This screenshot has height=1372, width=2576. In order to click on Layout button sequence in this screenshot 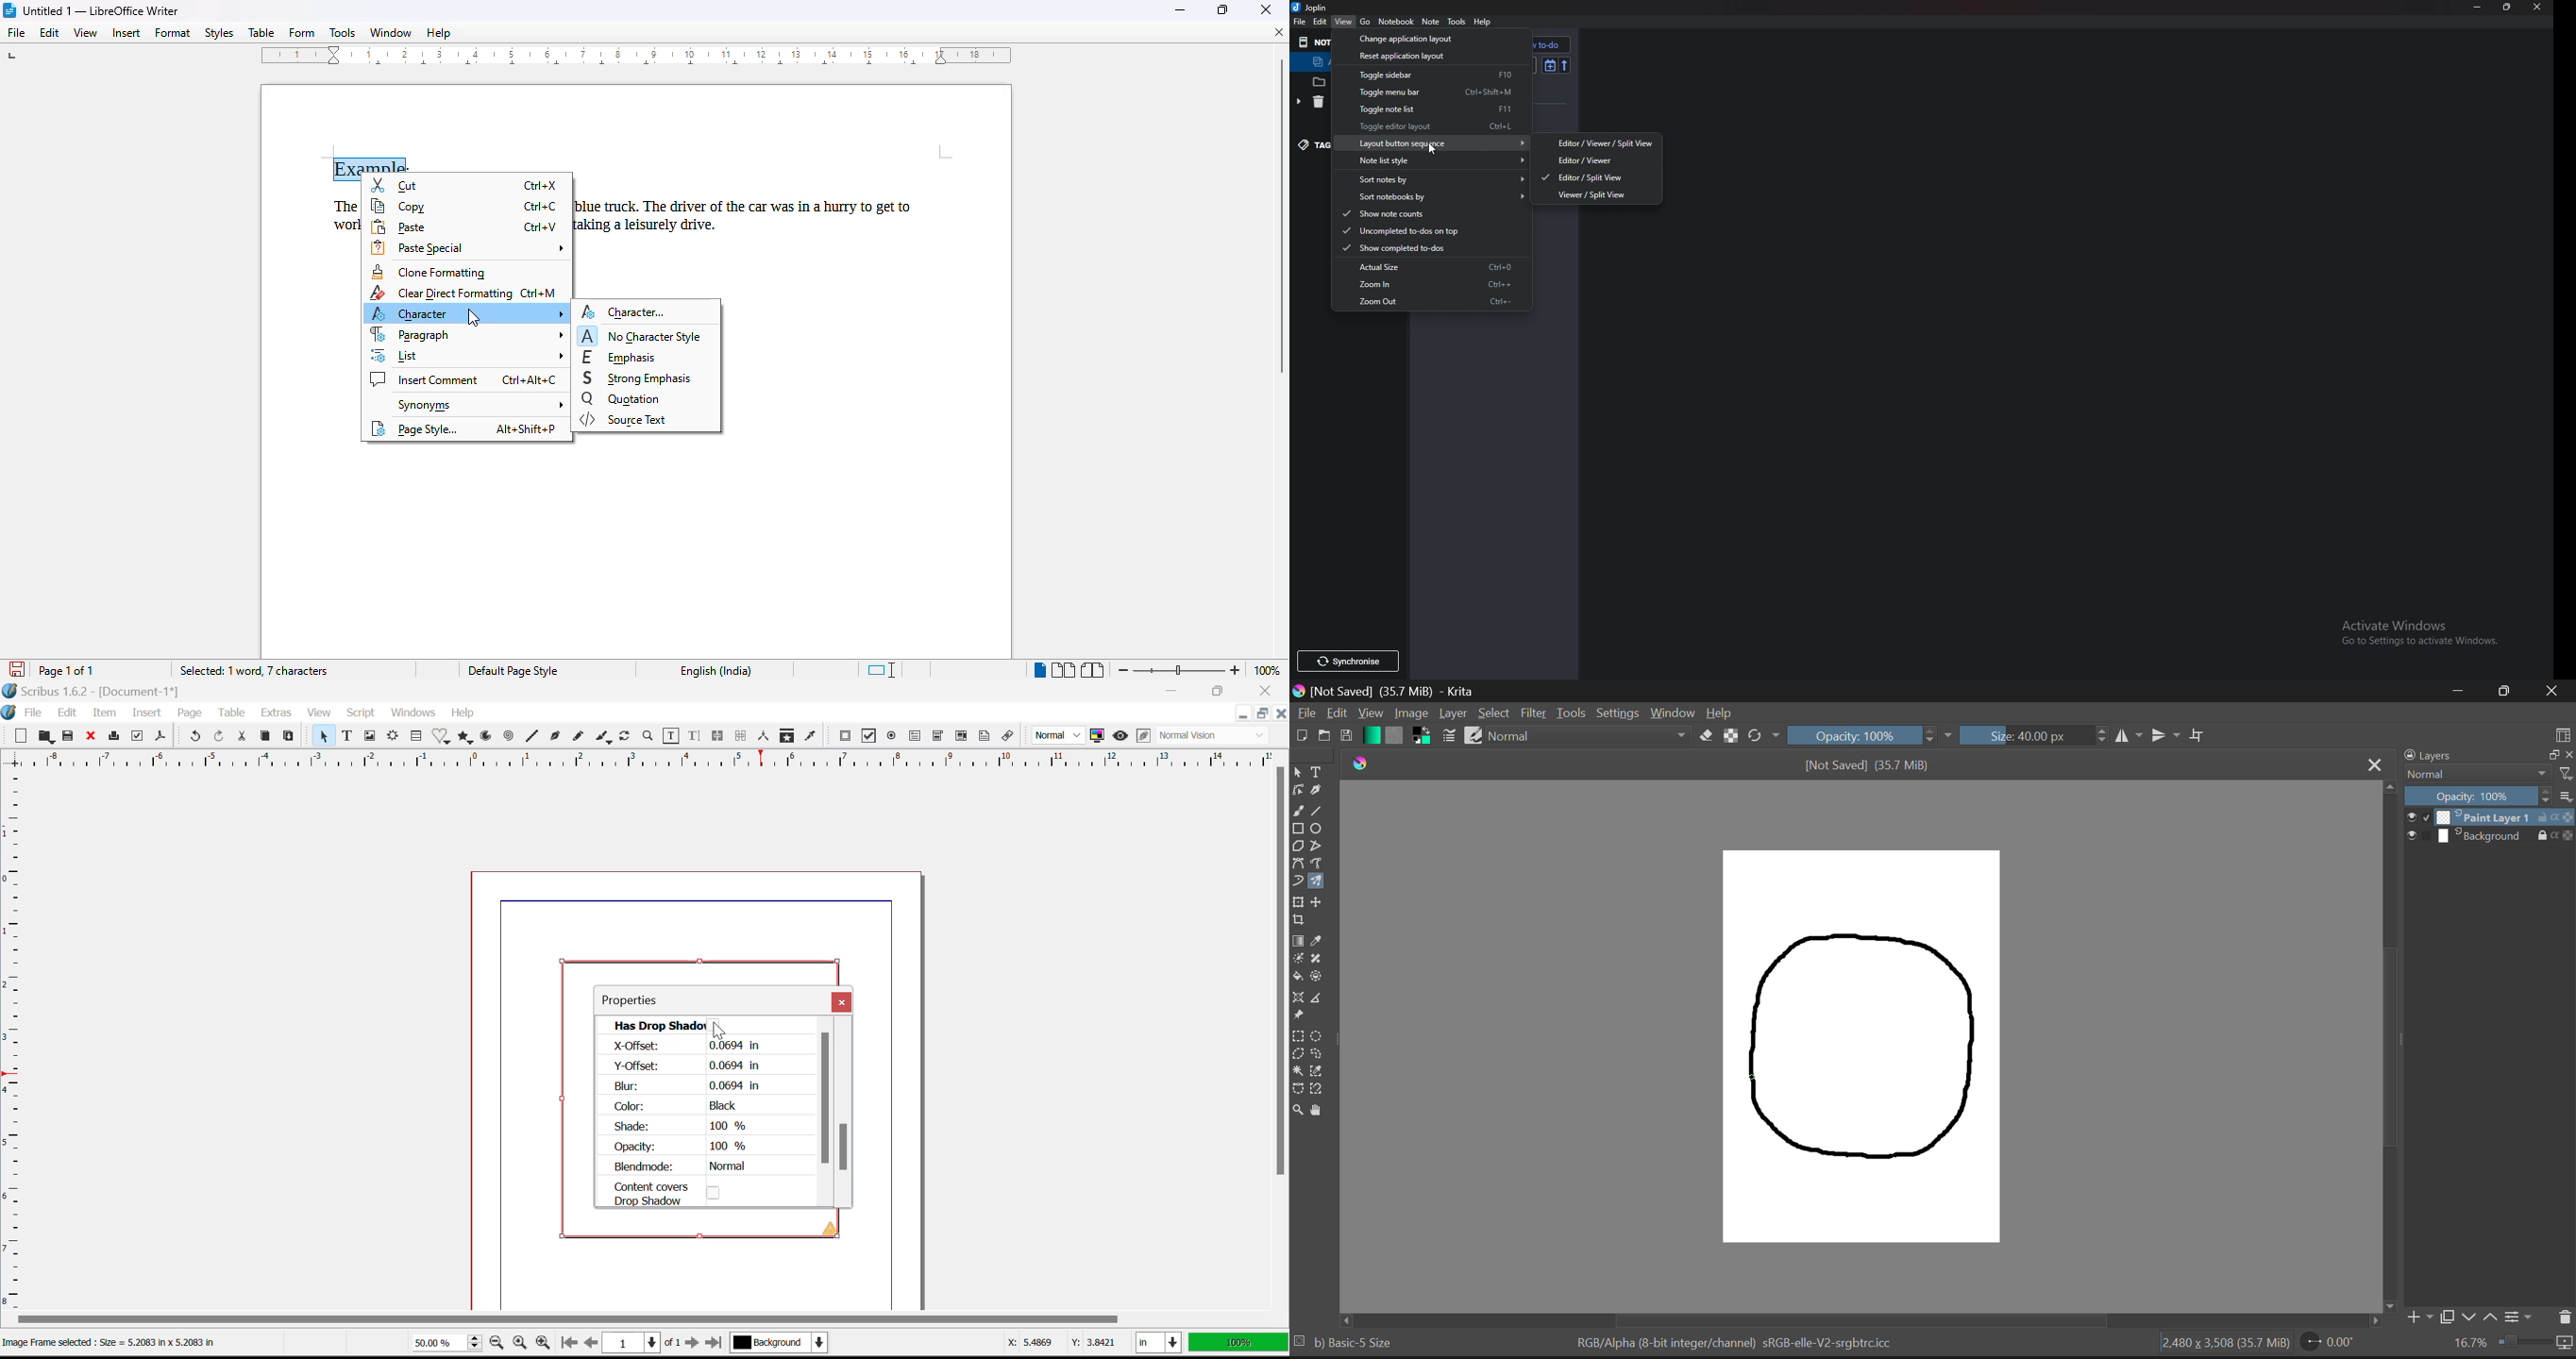, I will do `click(1440, 143)`.